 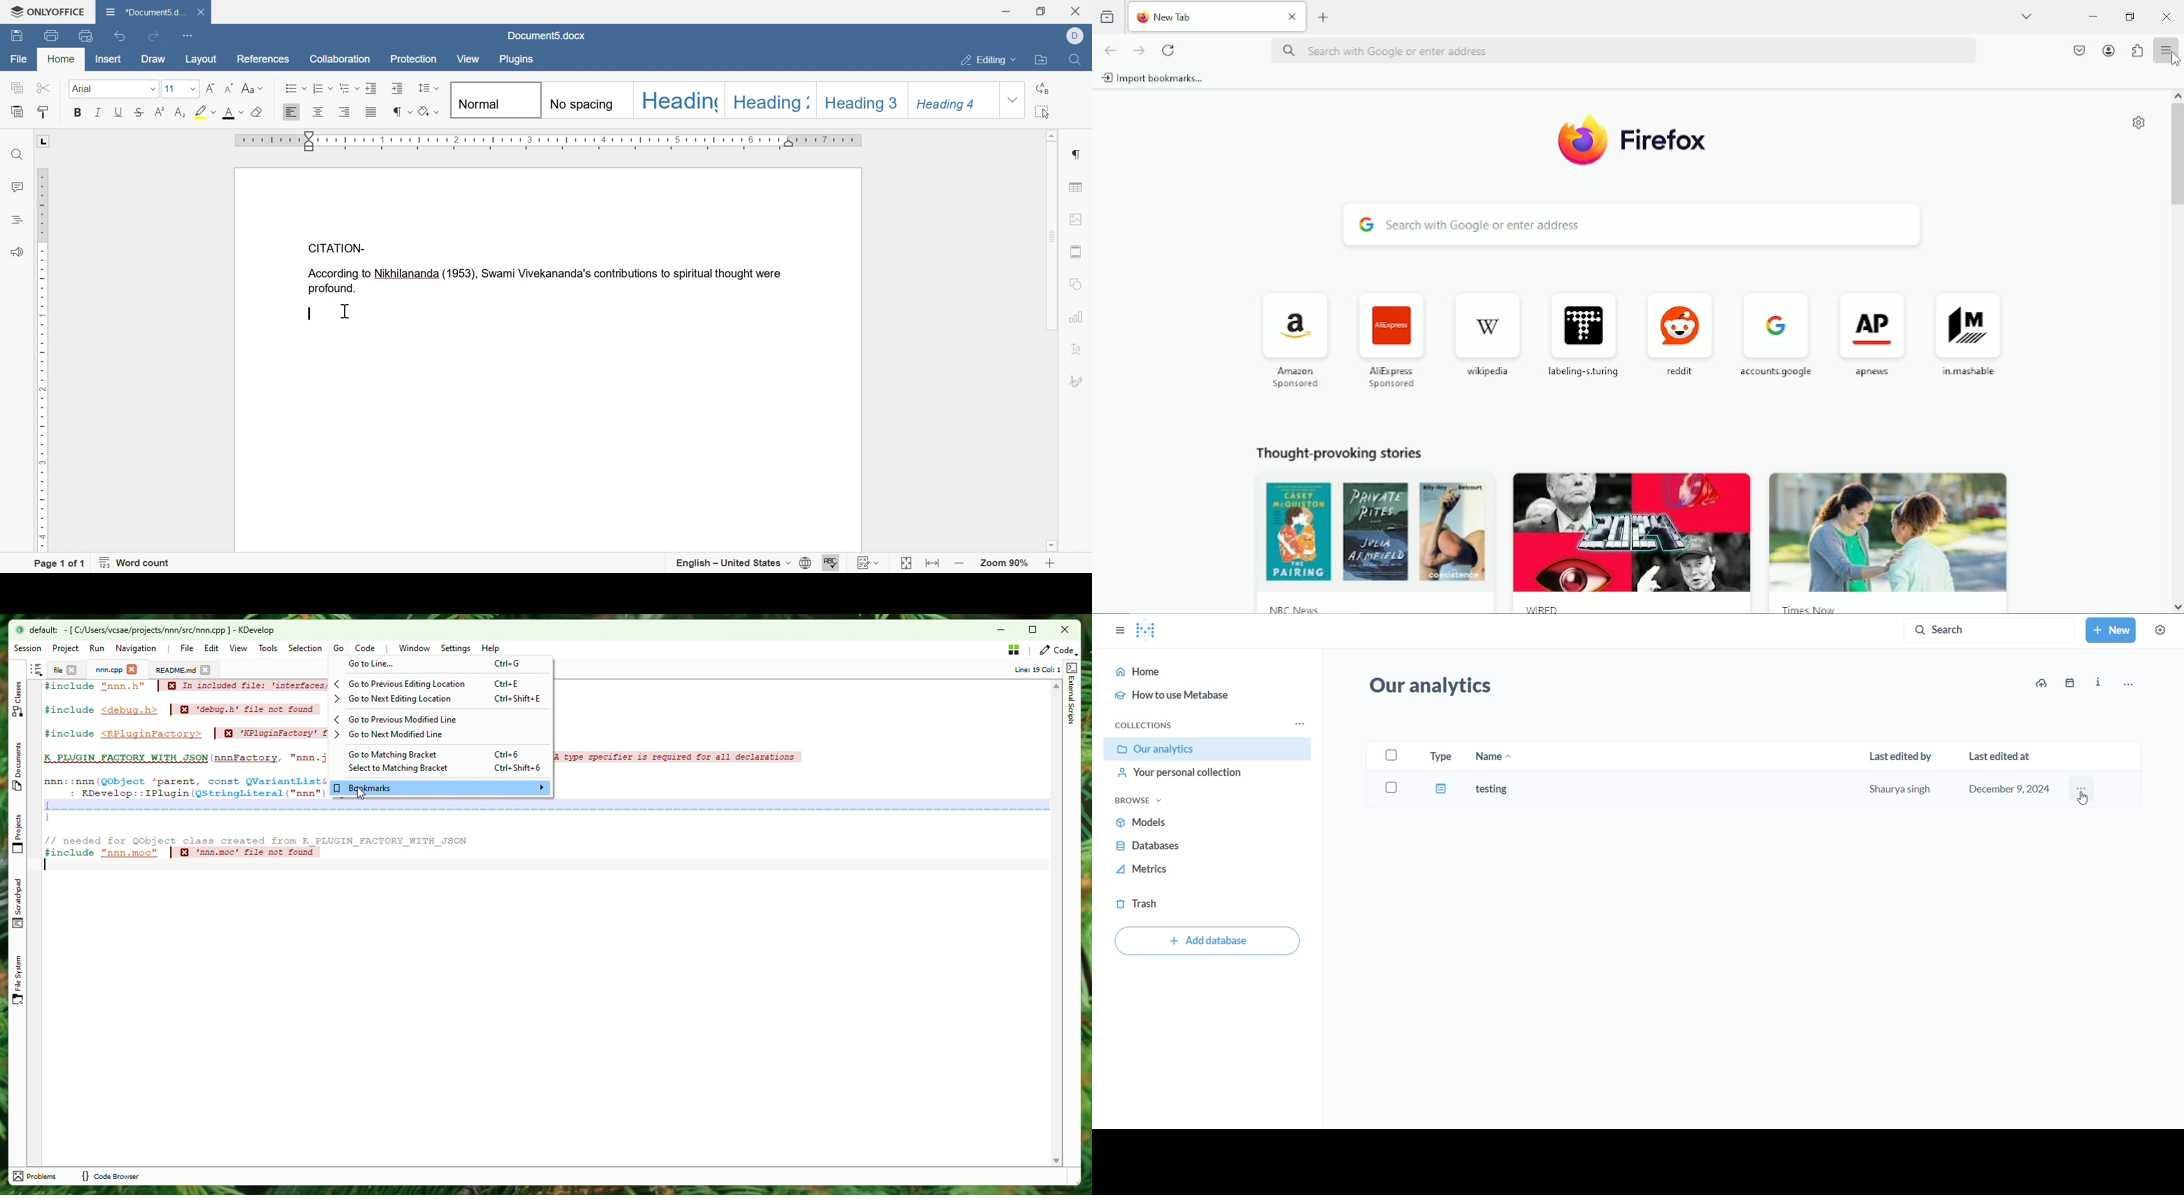 I want to click on file, so click(x=16, y=58).